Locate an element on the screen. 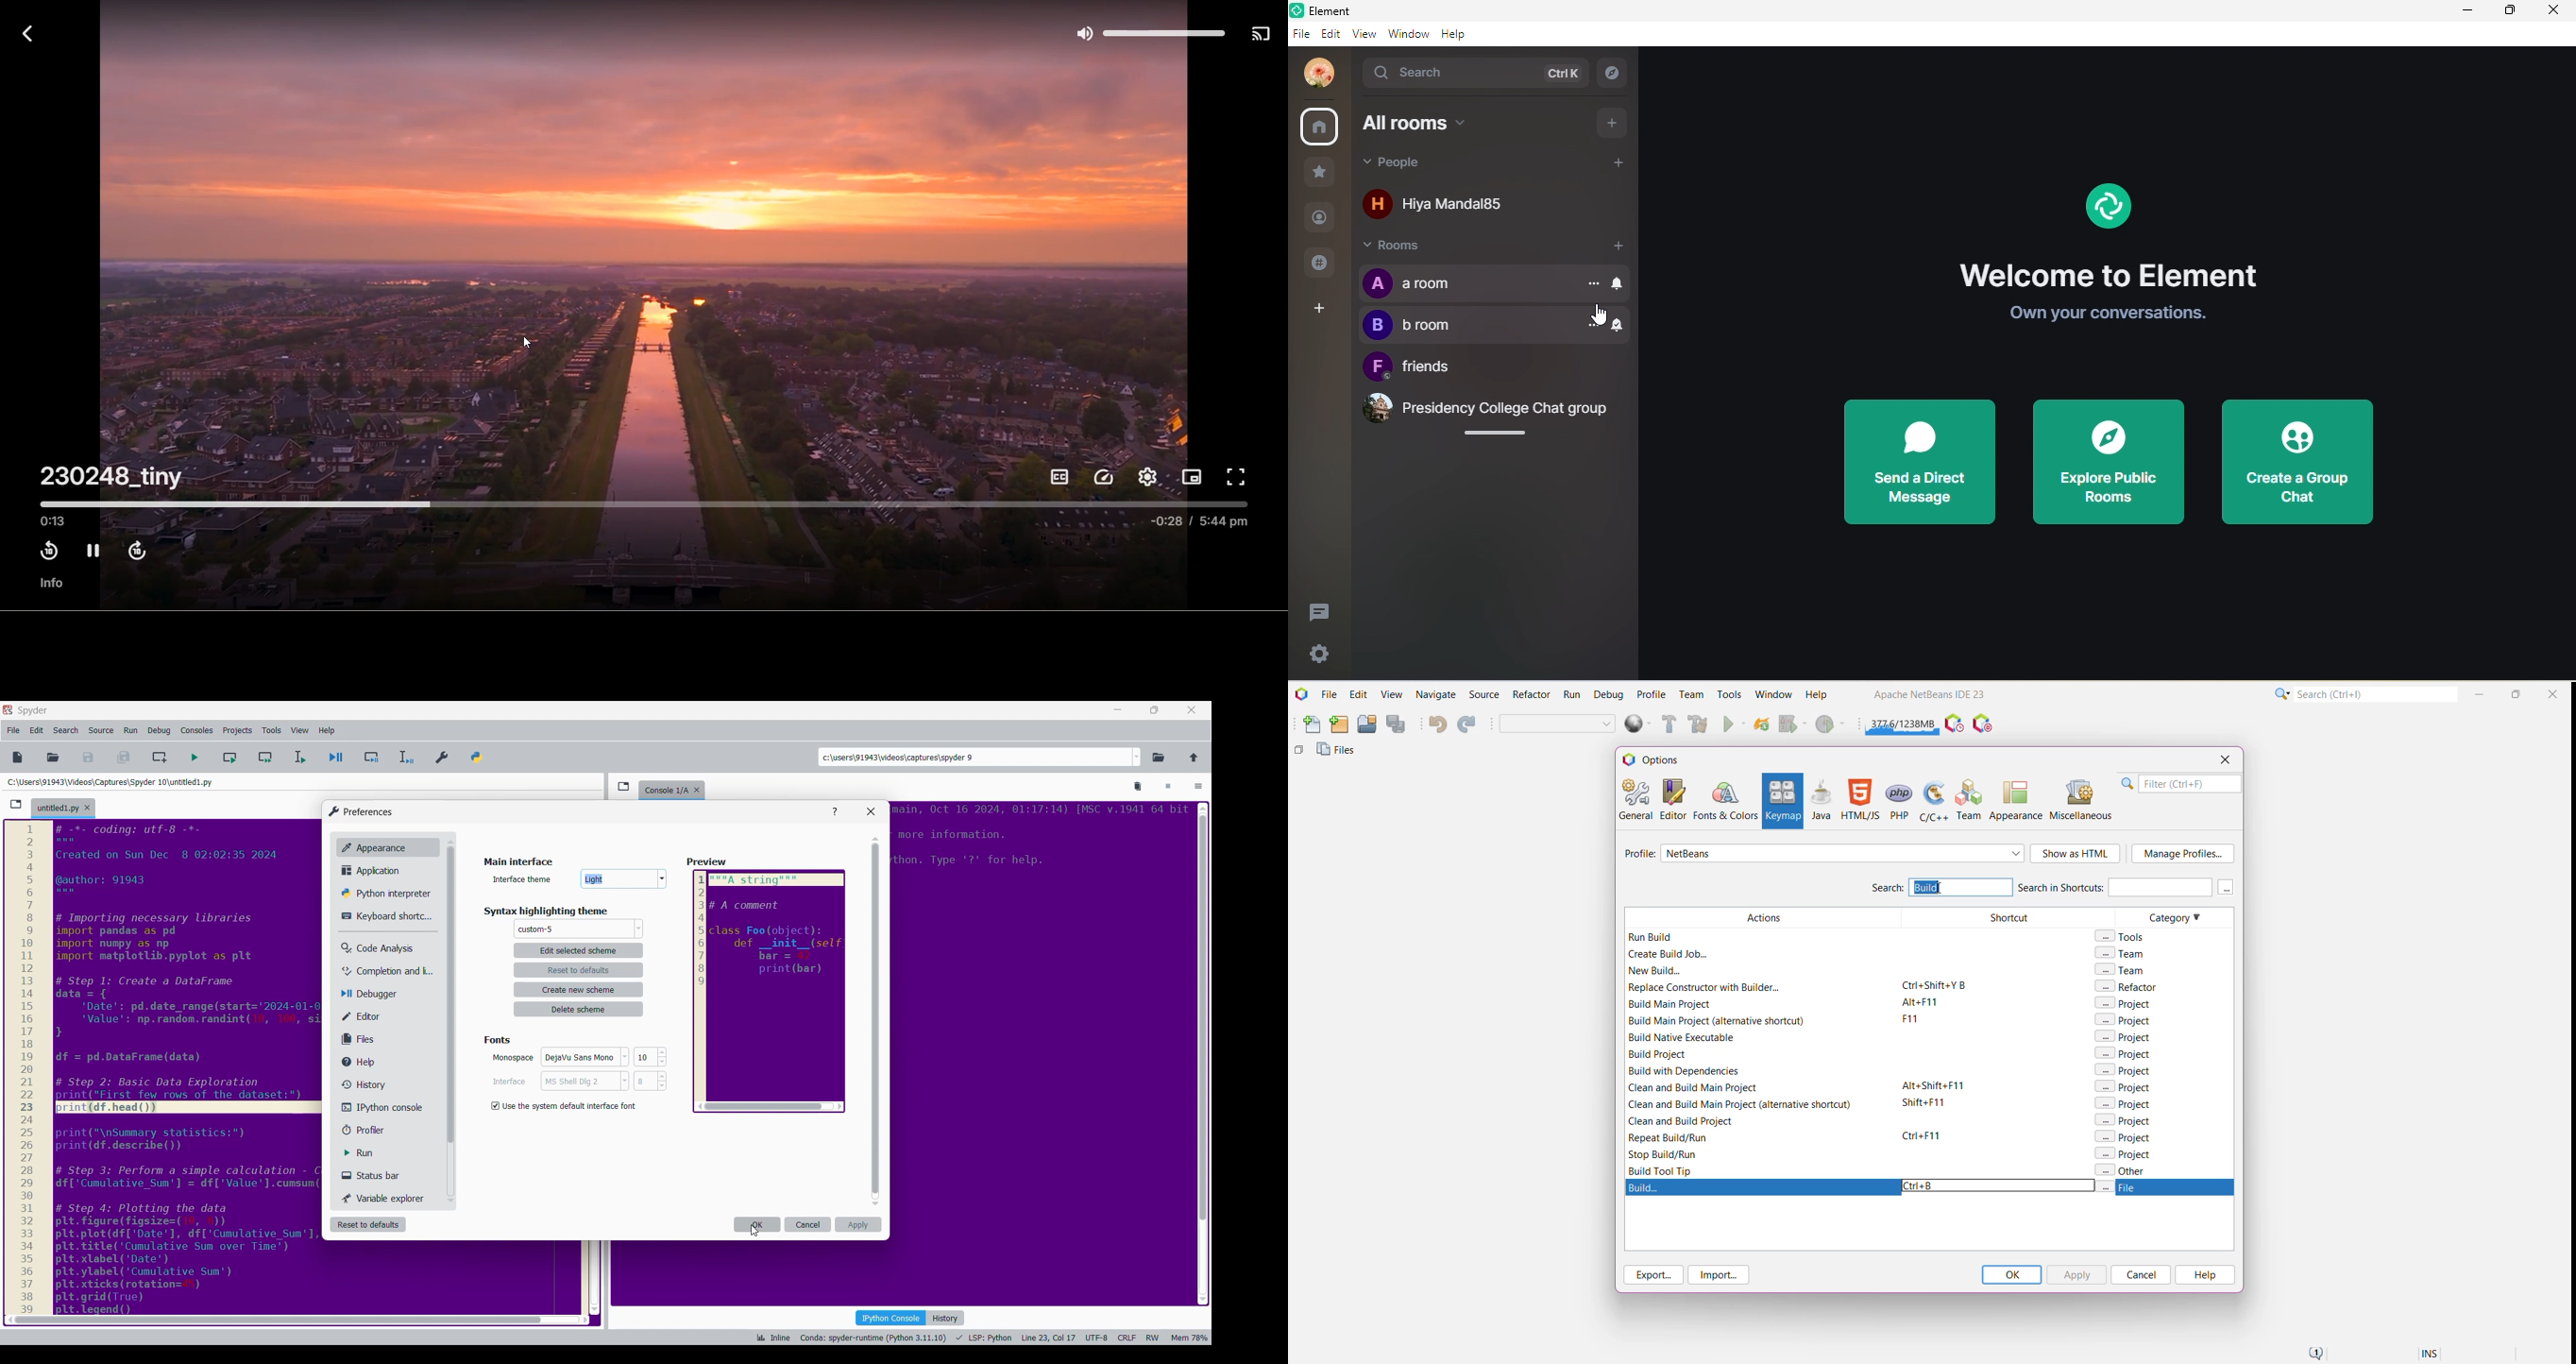 Image resolution: width=2576 pixels, height=1372 pixels. Reflecting new theme is located at coordinates (187, 1067).